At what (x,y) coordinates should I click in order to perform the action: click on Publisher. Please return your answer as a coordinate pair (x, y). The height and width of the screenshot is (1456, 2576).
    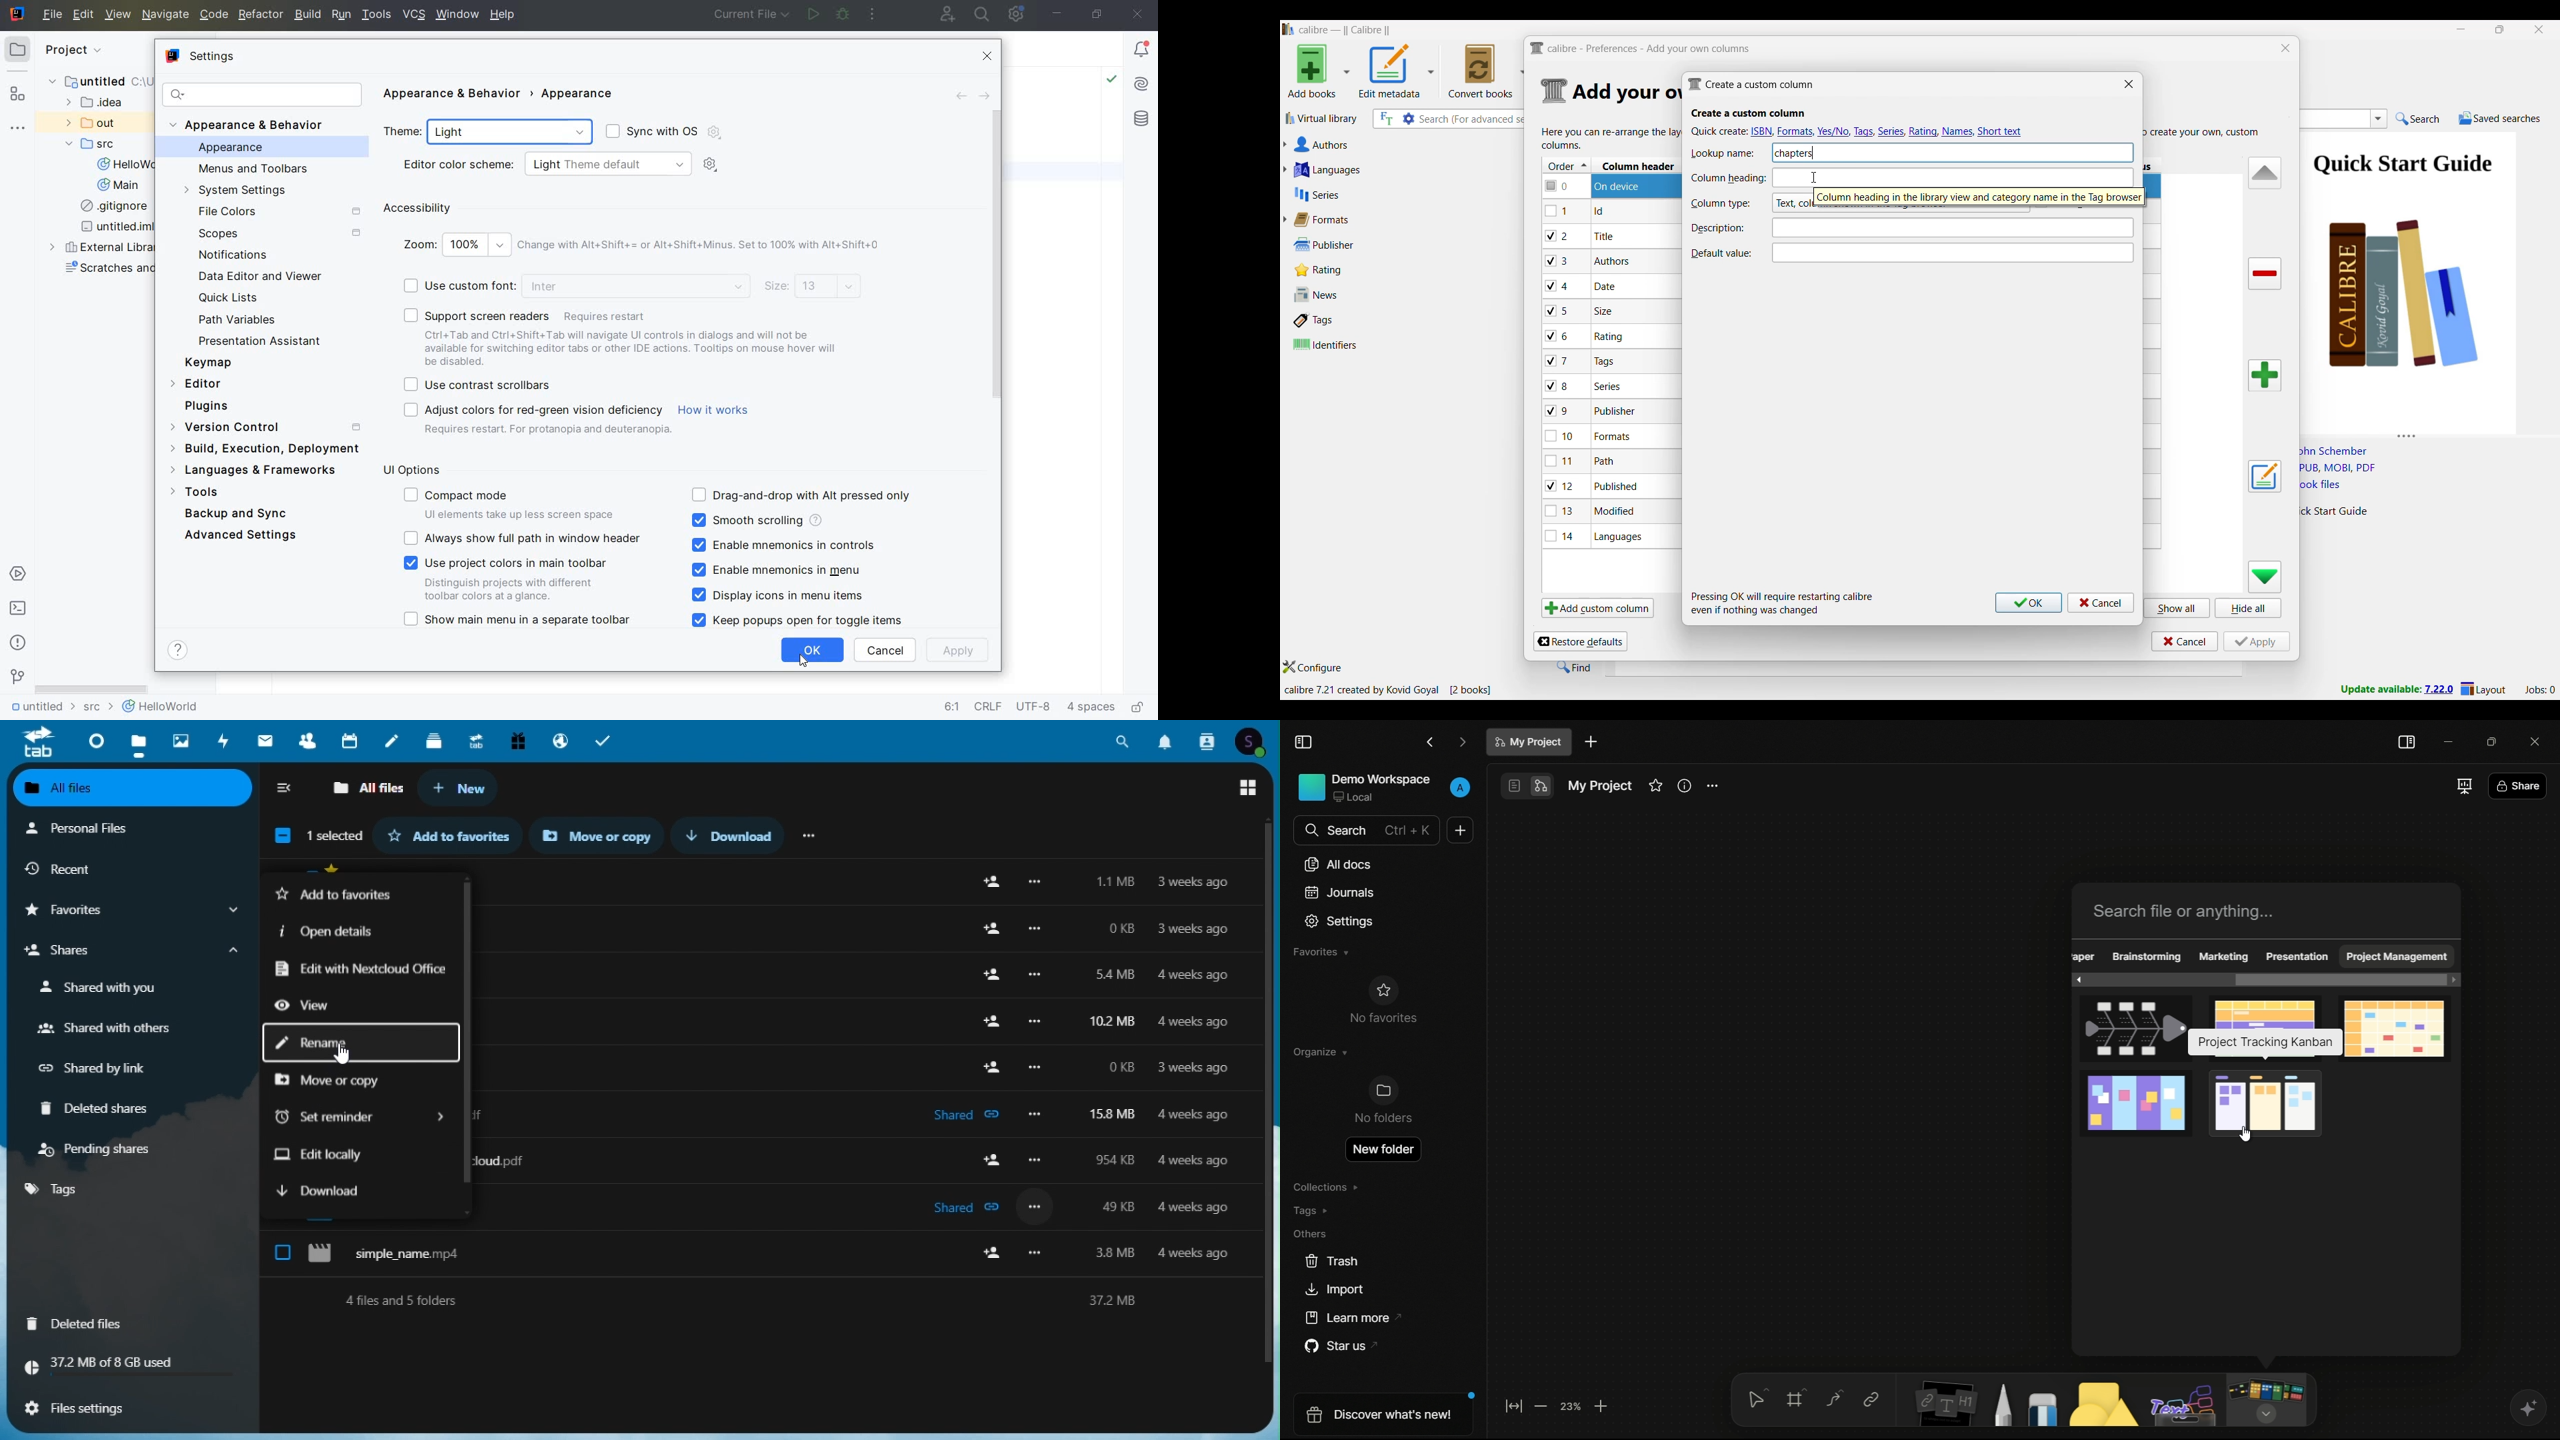
    Looking at the image, I should click on (1339, 245).